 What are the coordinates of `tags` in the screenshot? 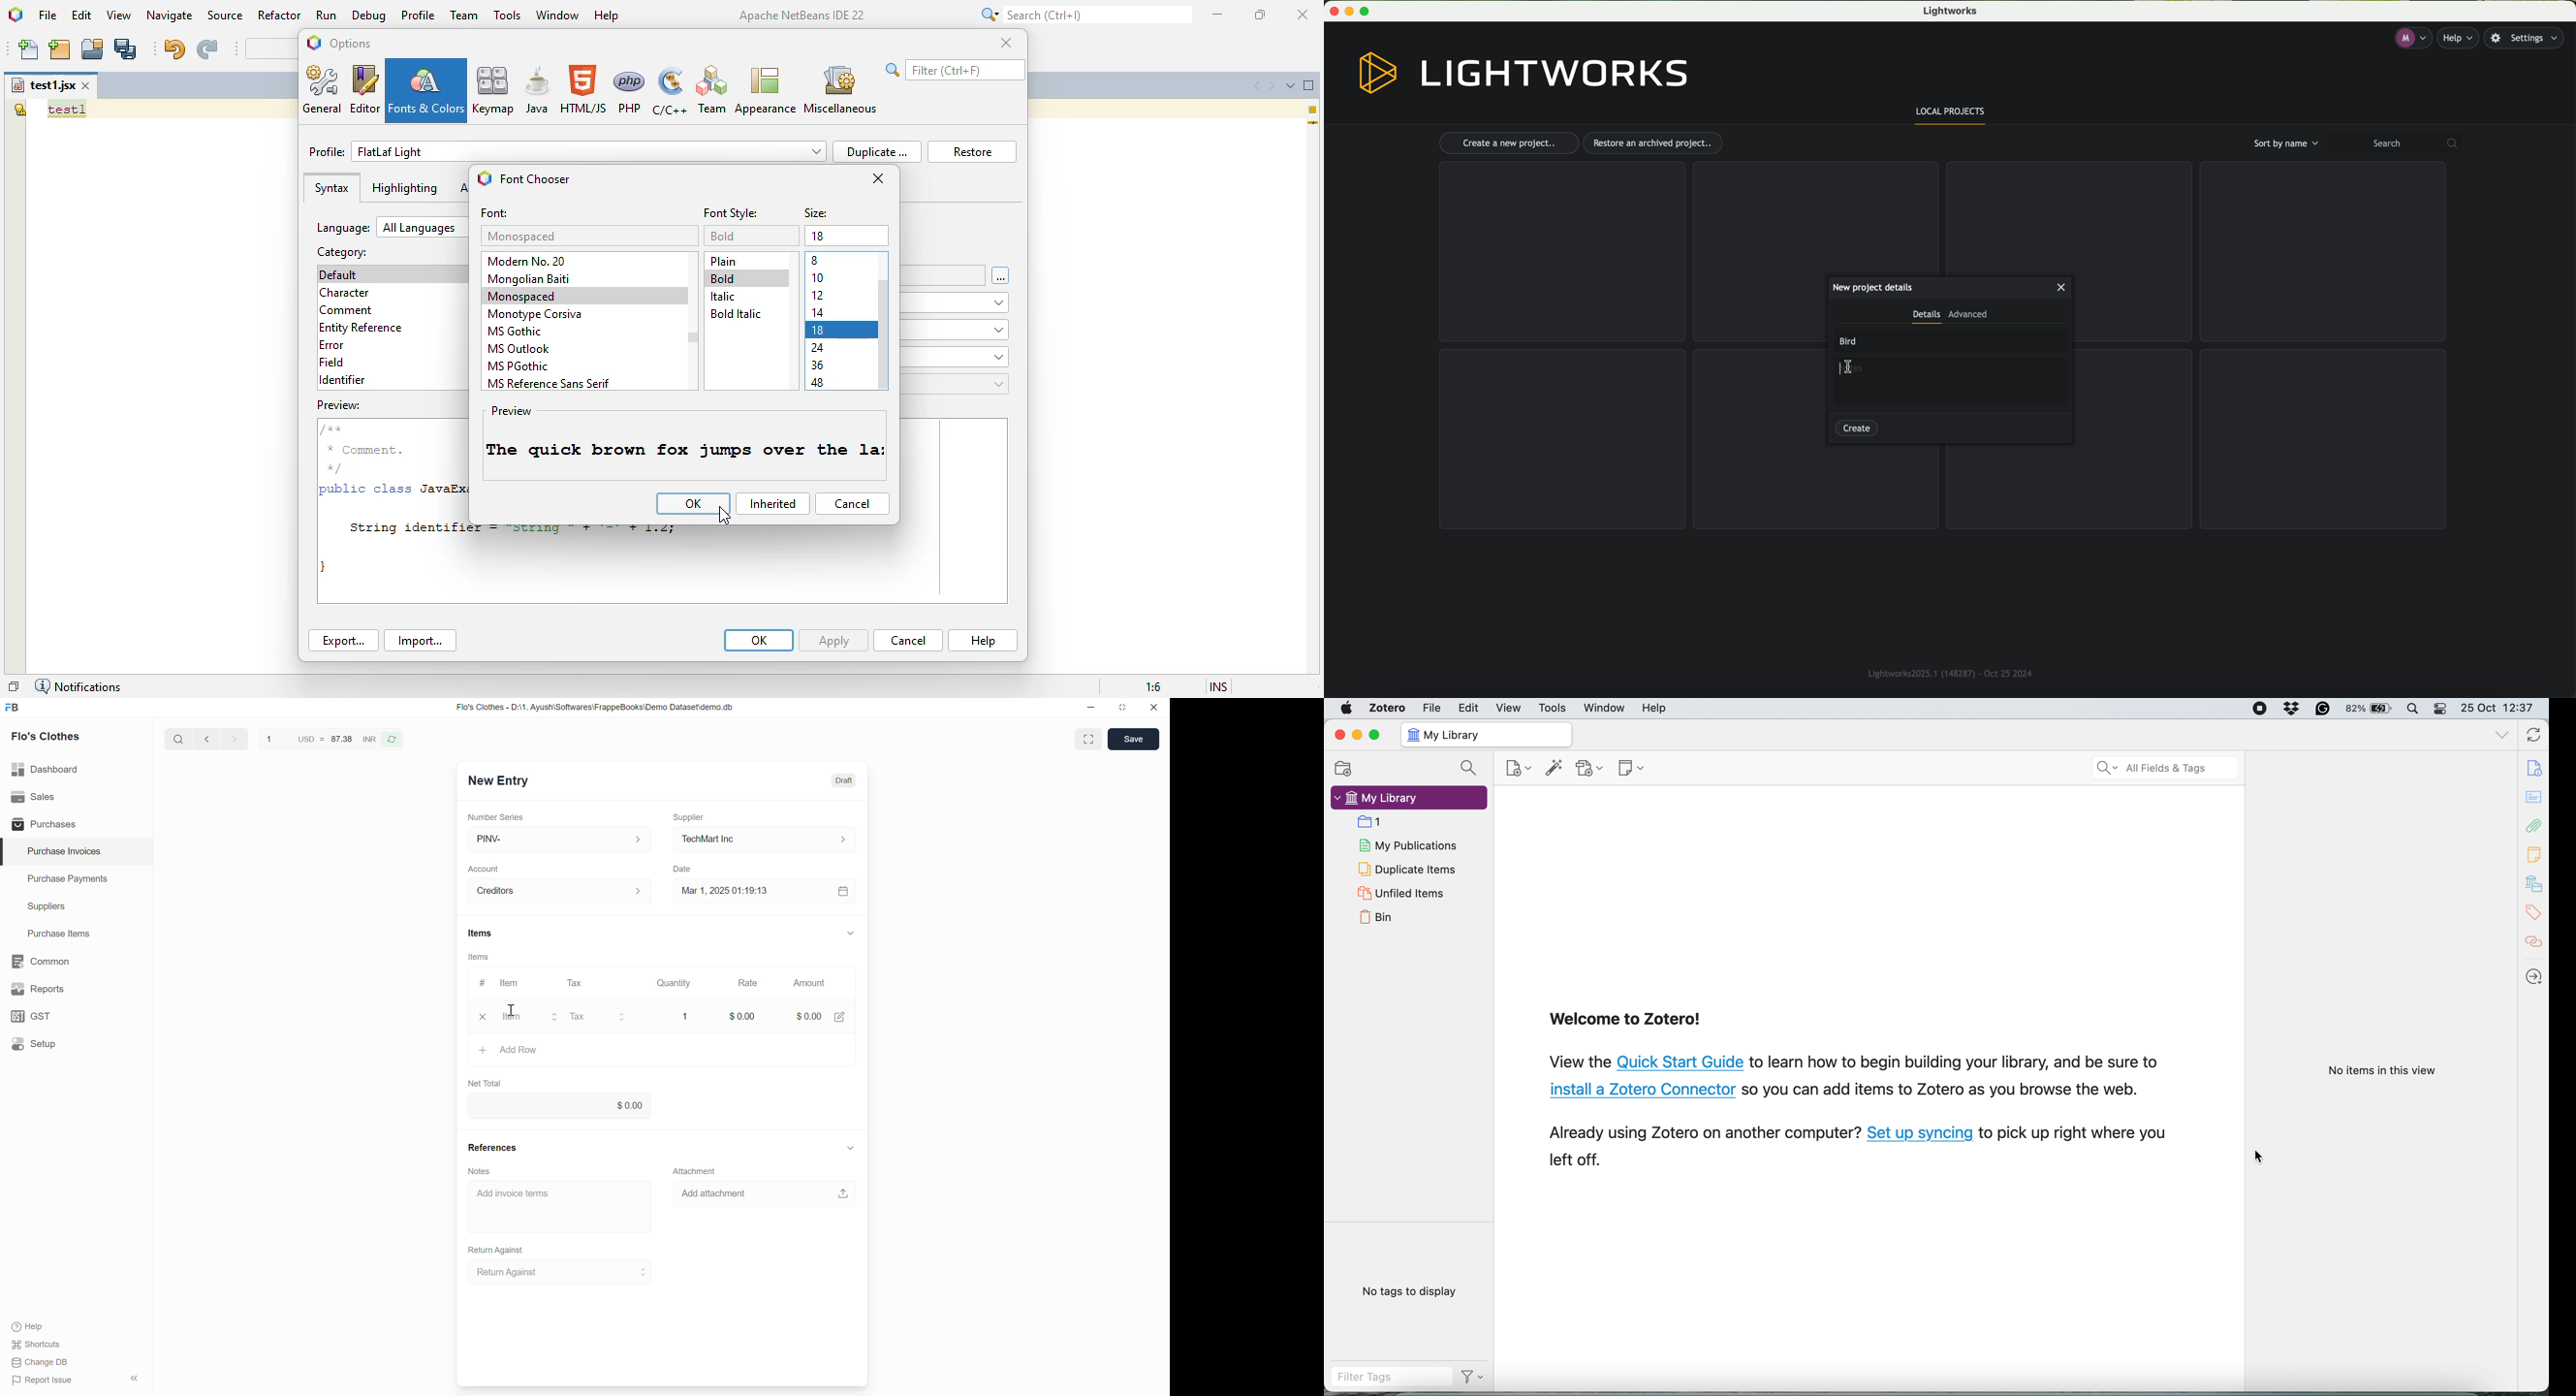 It's located at (2535, 911).